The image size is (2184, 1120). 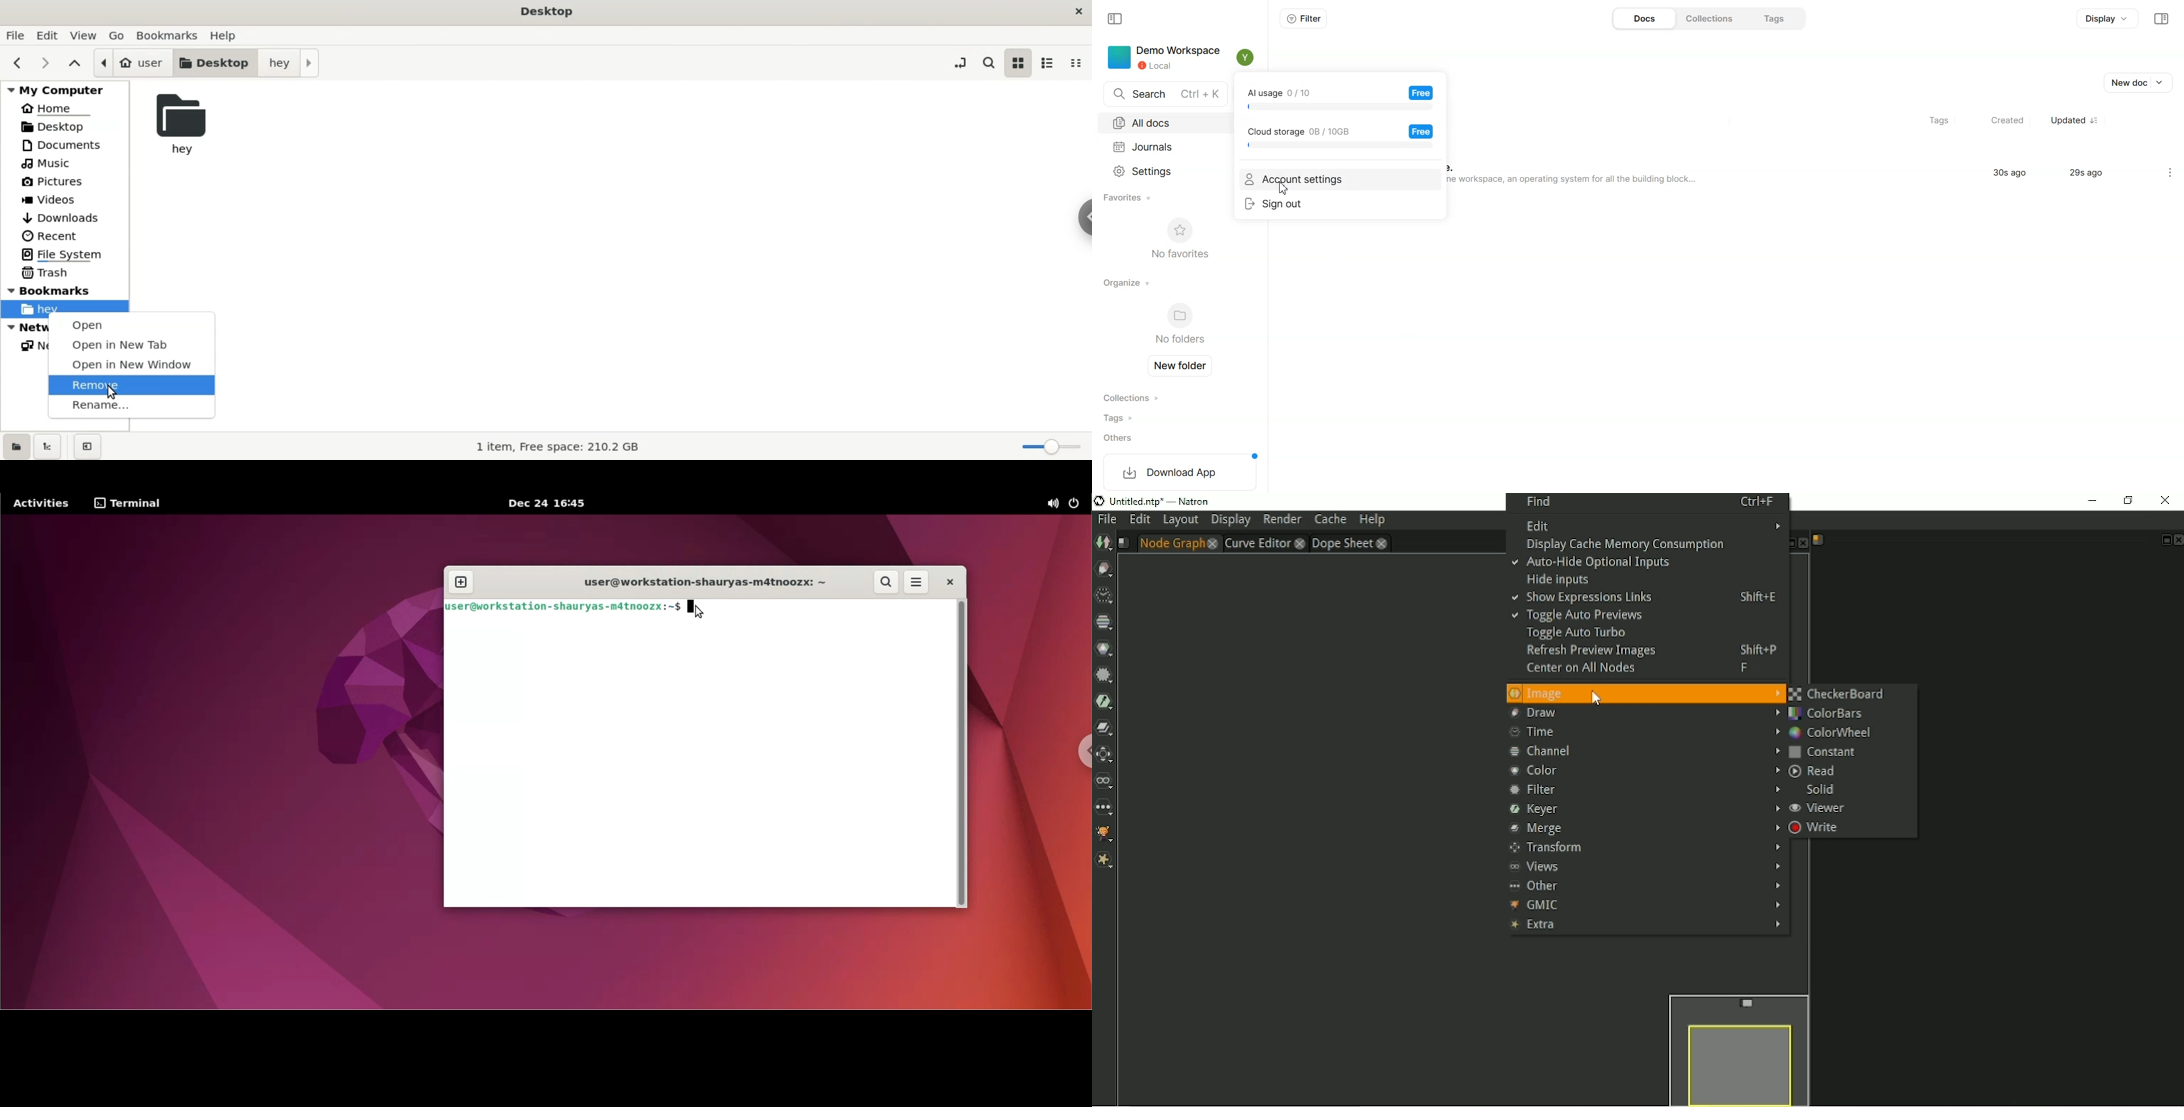 What do you see at coordinates (1105, 862) in the screenshot?
I see `Extra` at bounding box center [1105, 862].